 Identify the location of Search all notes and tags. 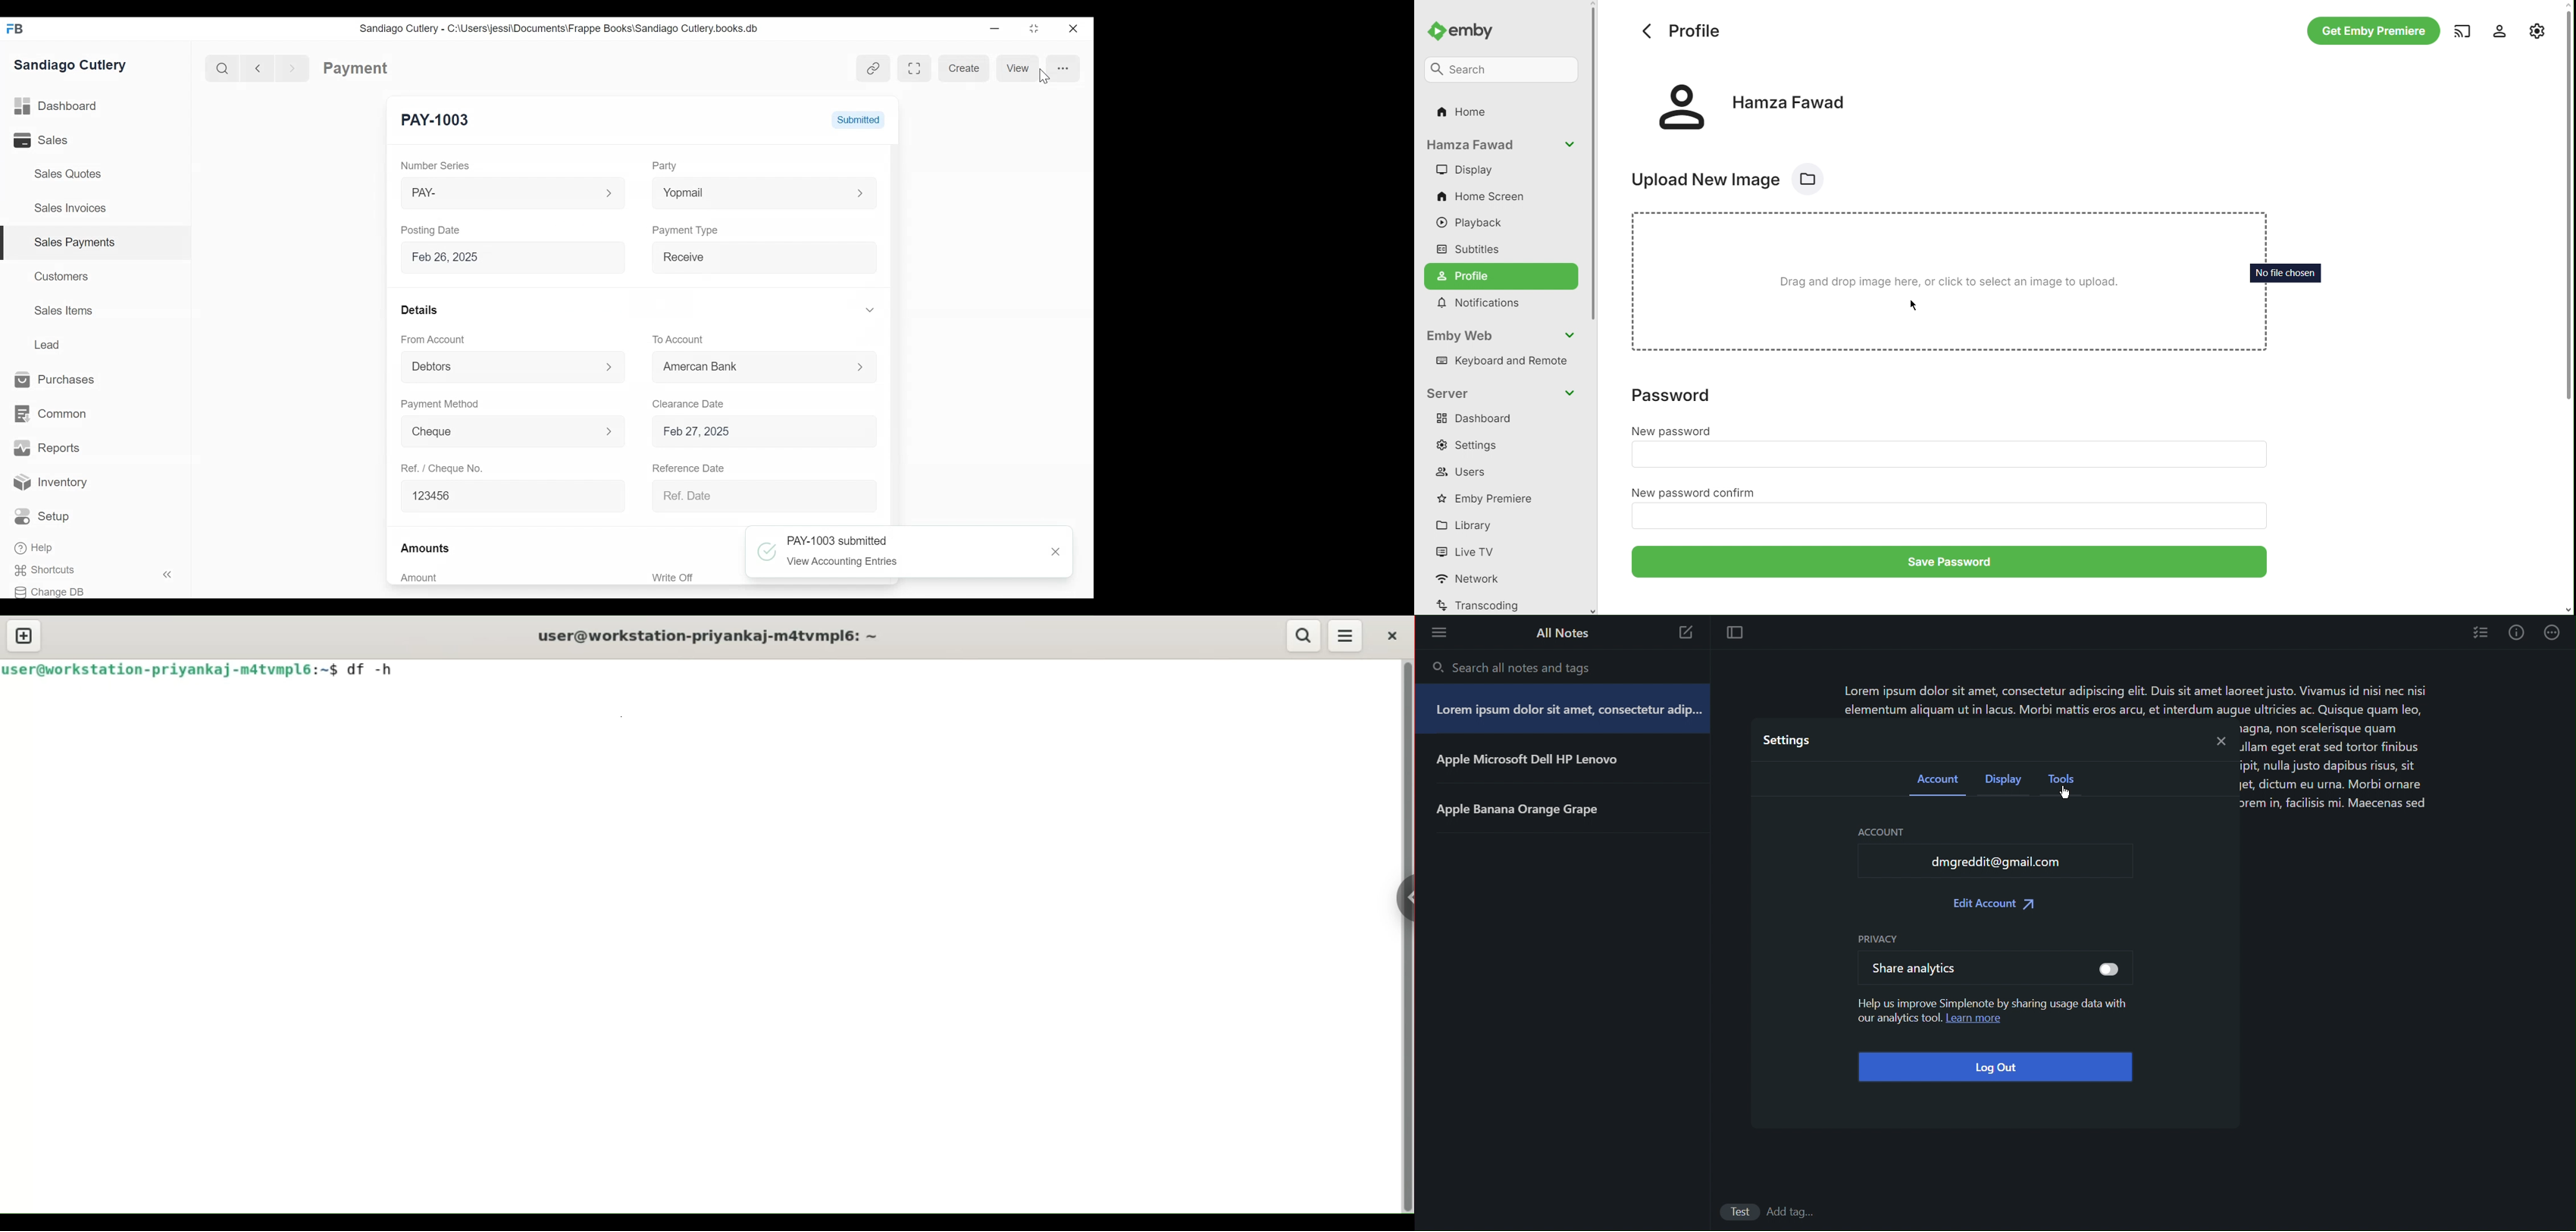
(1532, 665).